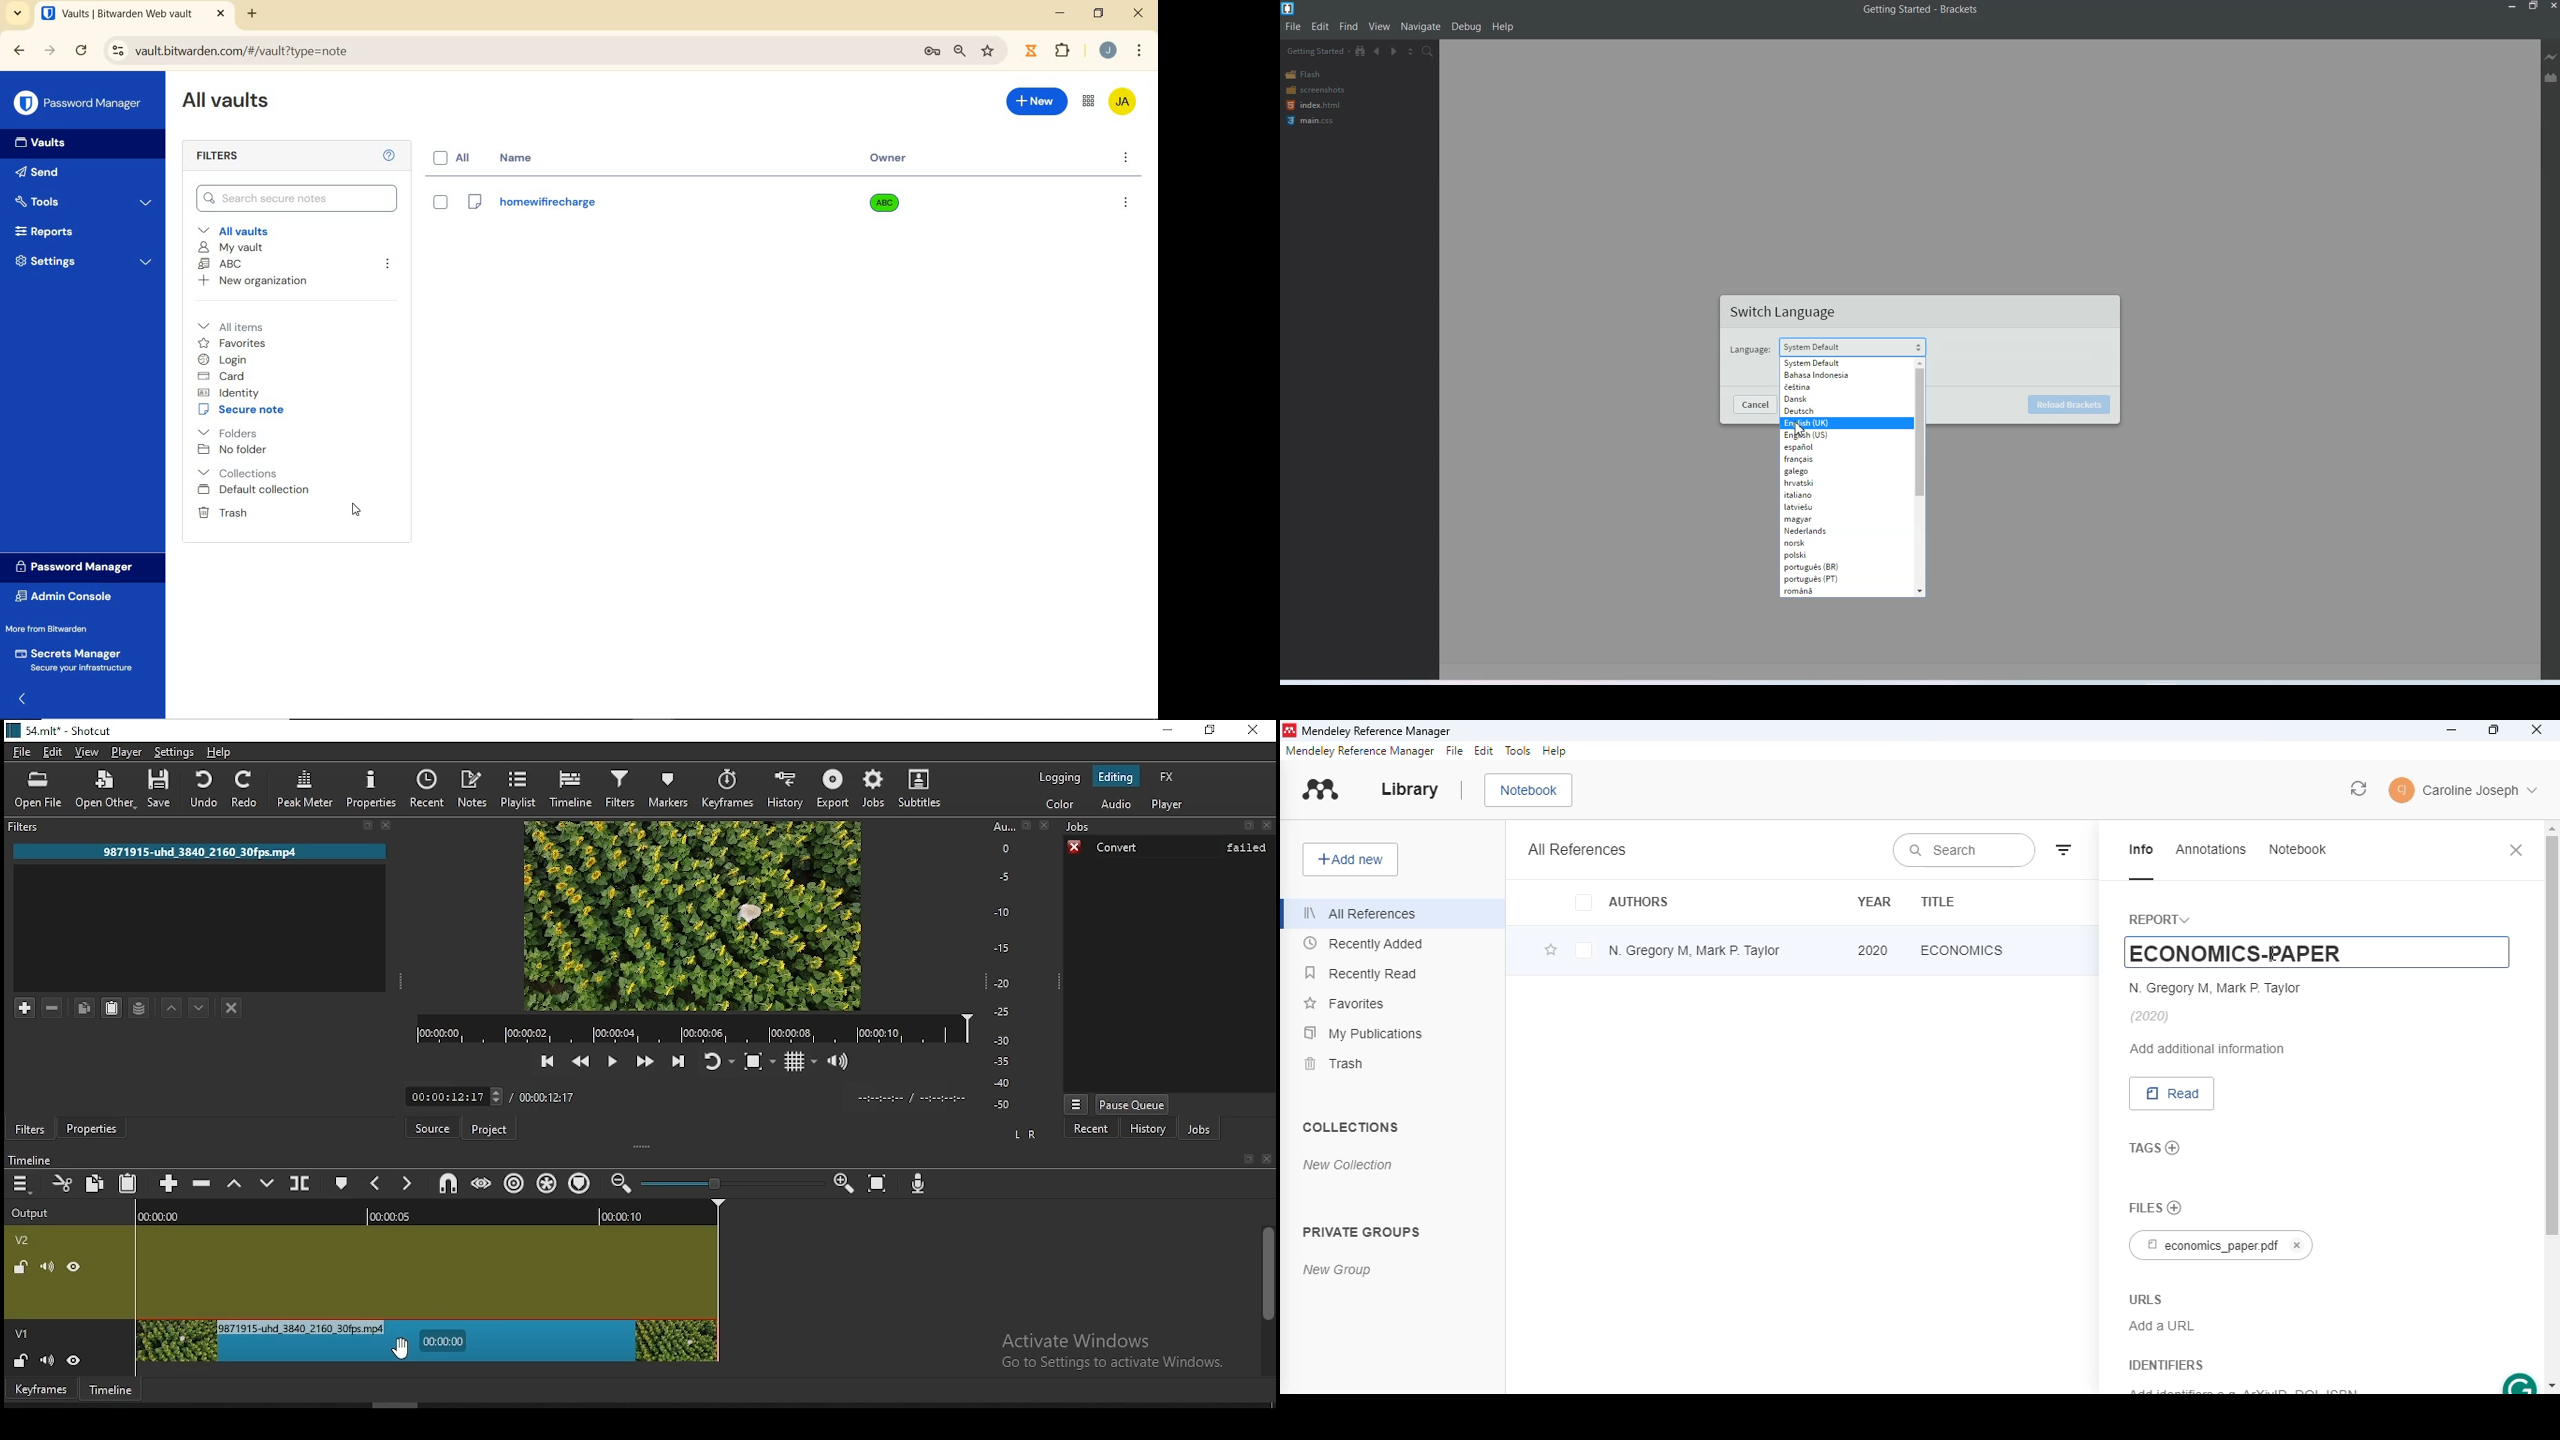 This screenshot has height=1456, width=2576. What do you see at coordinates (429, 1271) in the screenshot?
I see `video track` at bounding box center [429, 1271].